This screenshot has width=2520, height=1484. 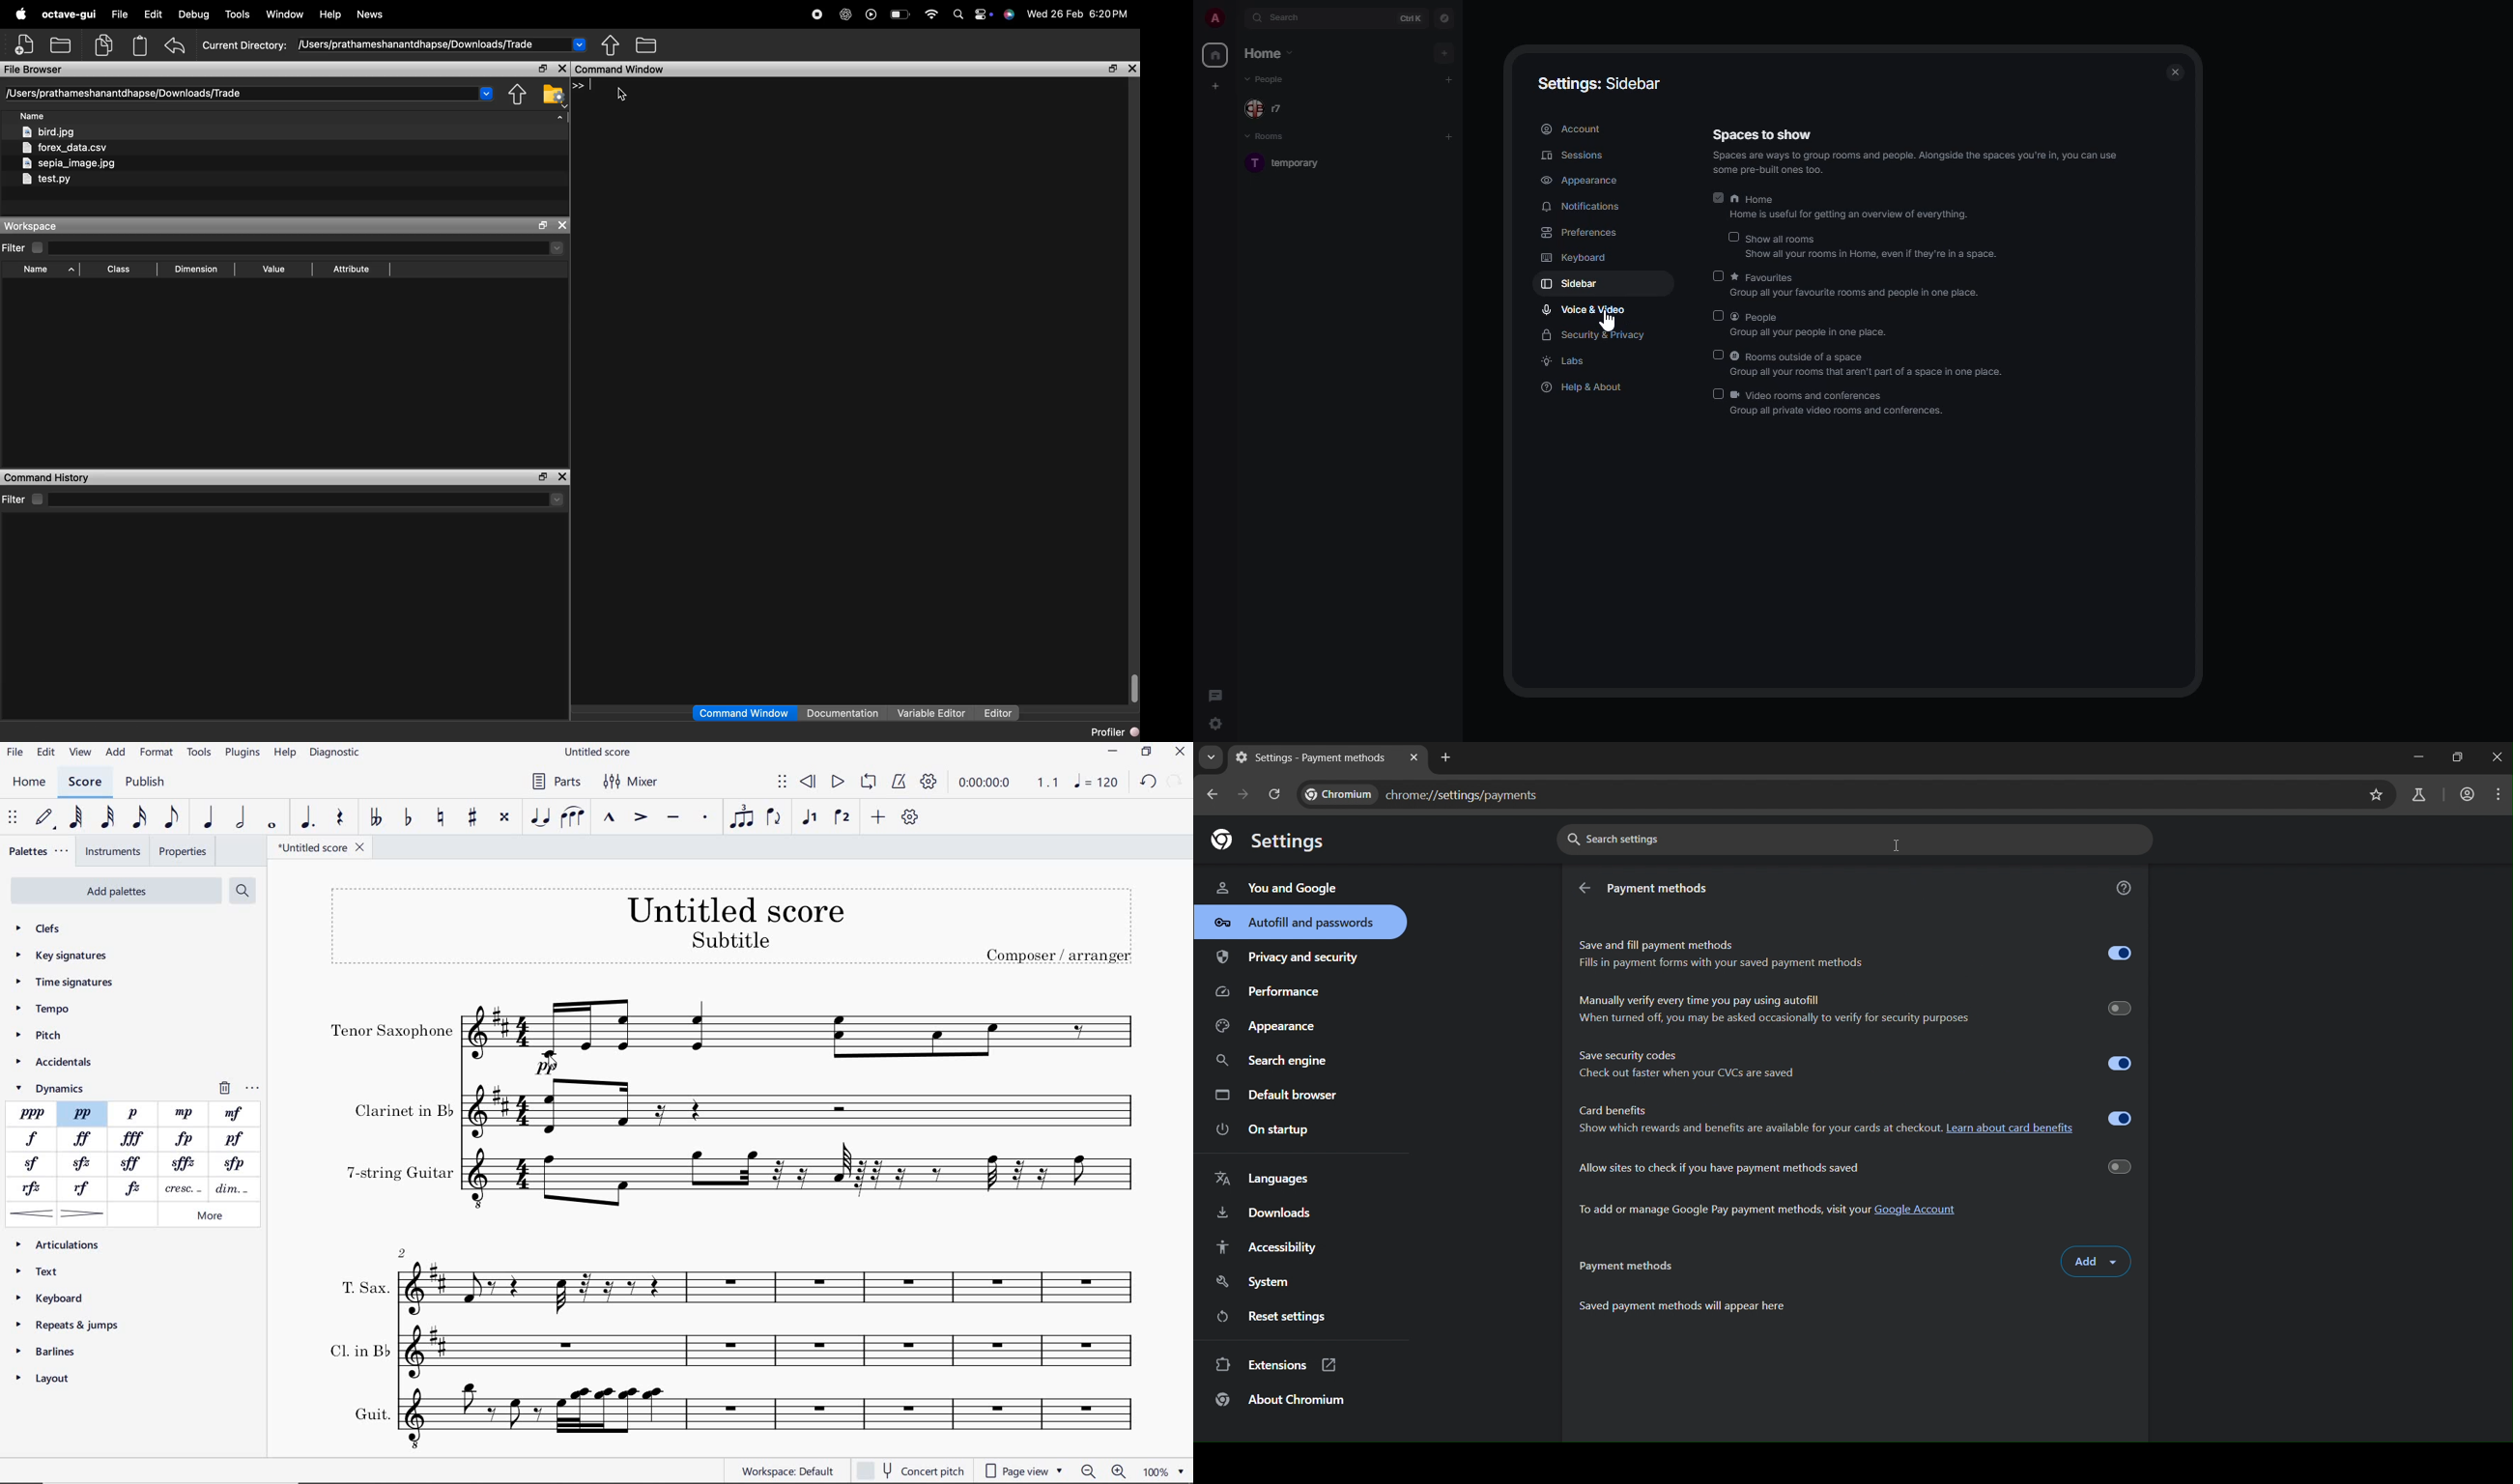 What do you see at coordinates (1023, 1471) in the screenshot?
I see `page view` at bounding box center [1023, 1471].